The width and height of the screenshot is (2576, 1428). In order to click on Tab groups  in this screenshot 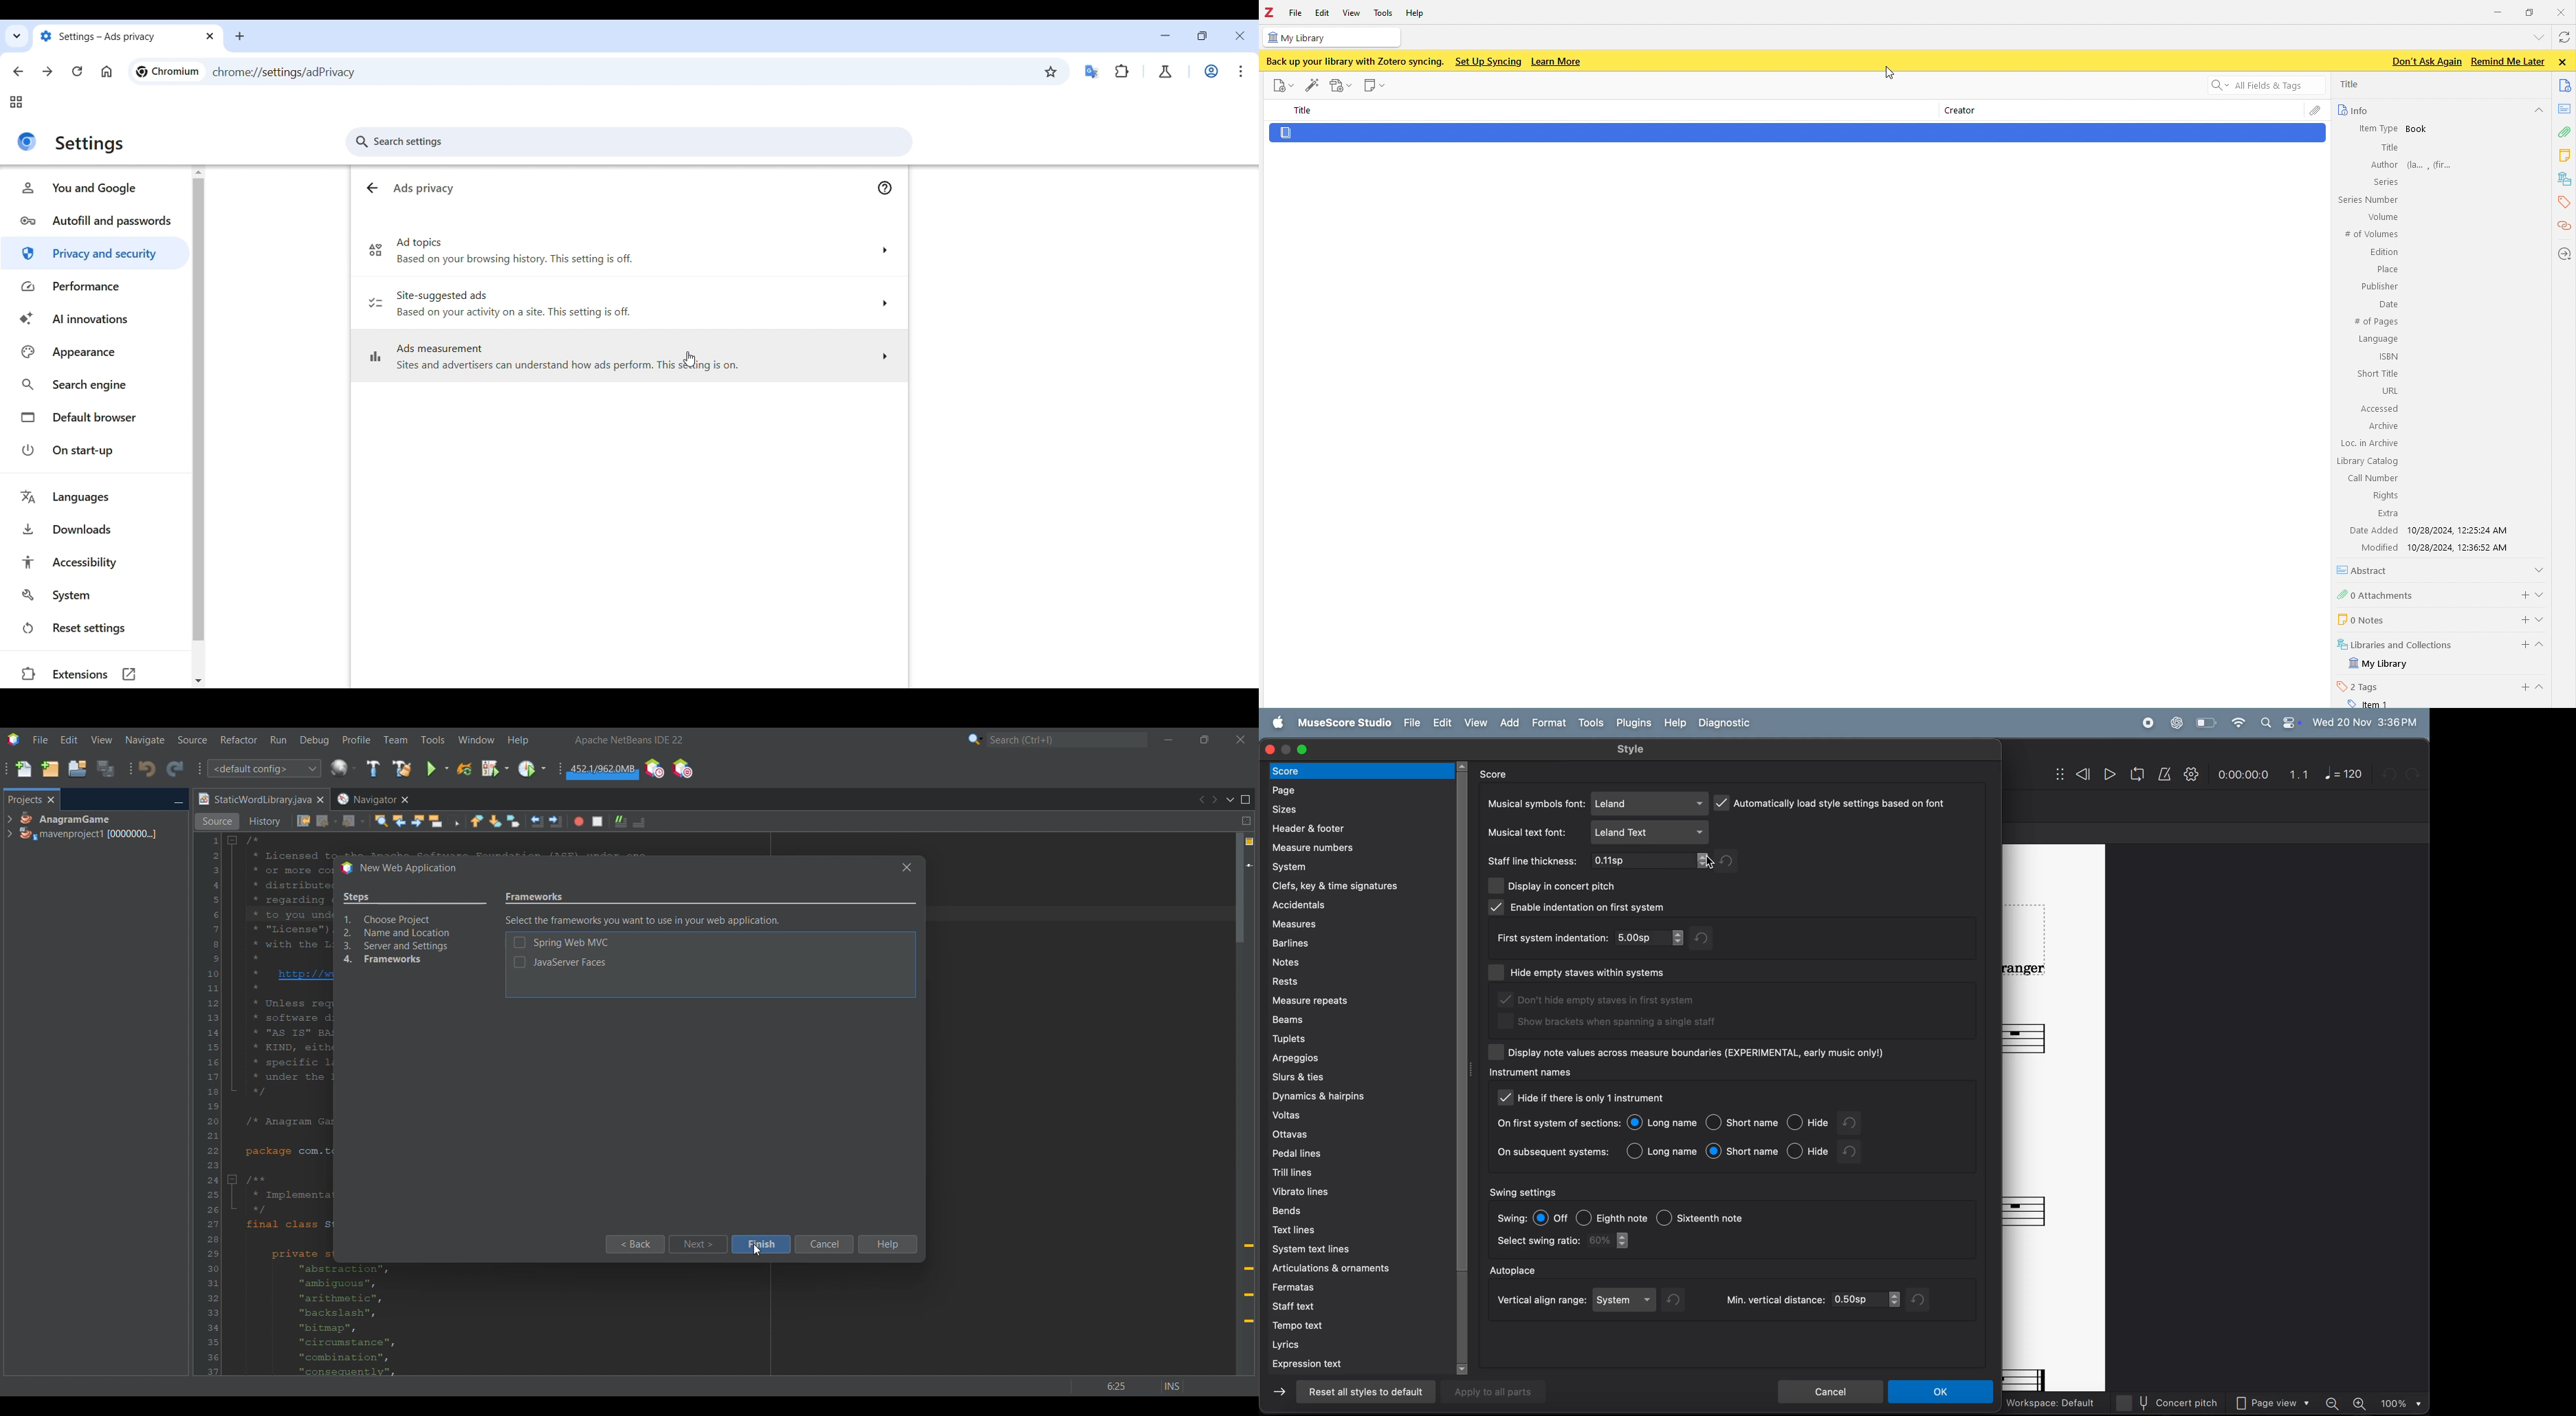, I will do `click(16, 102)`.